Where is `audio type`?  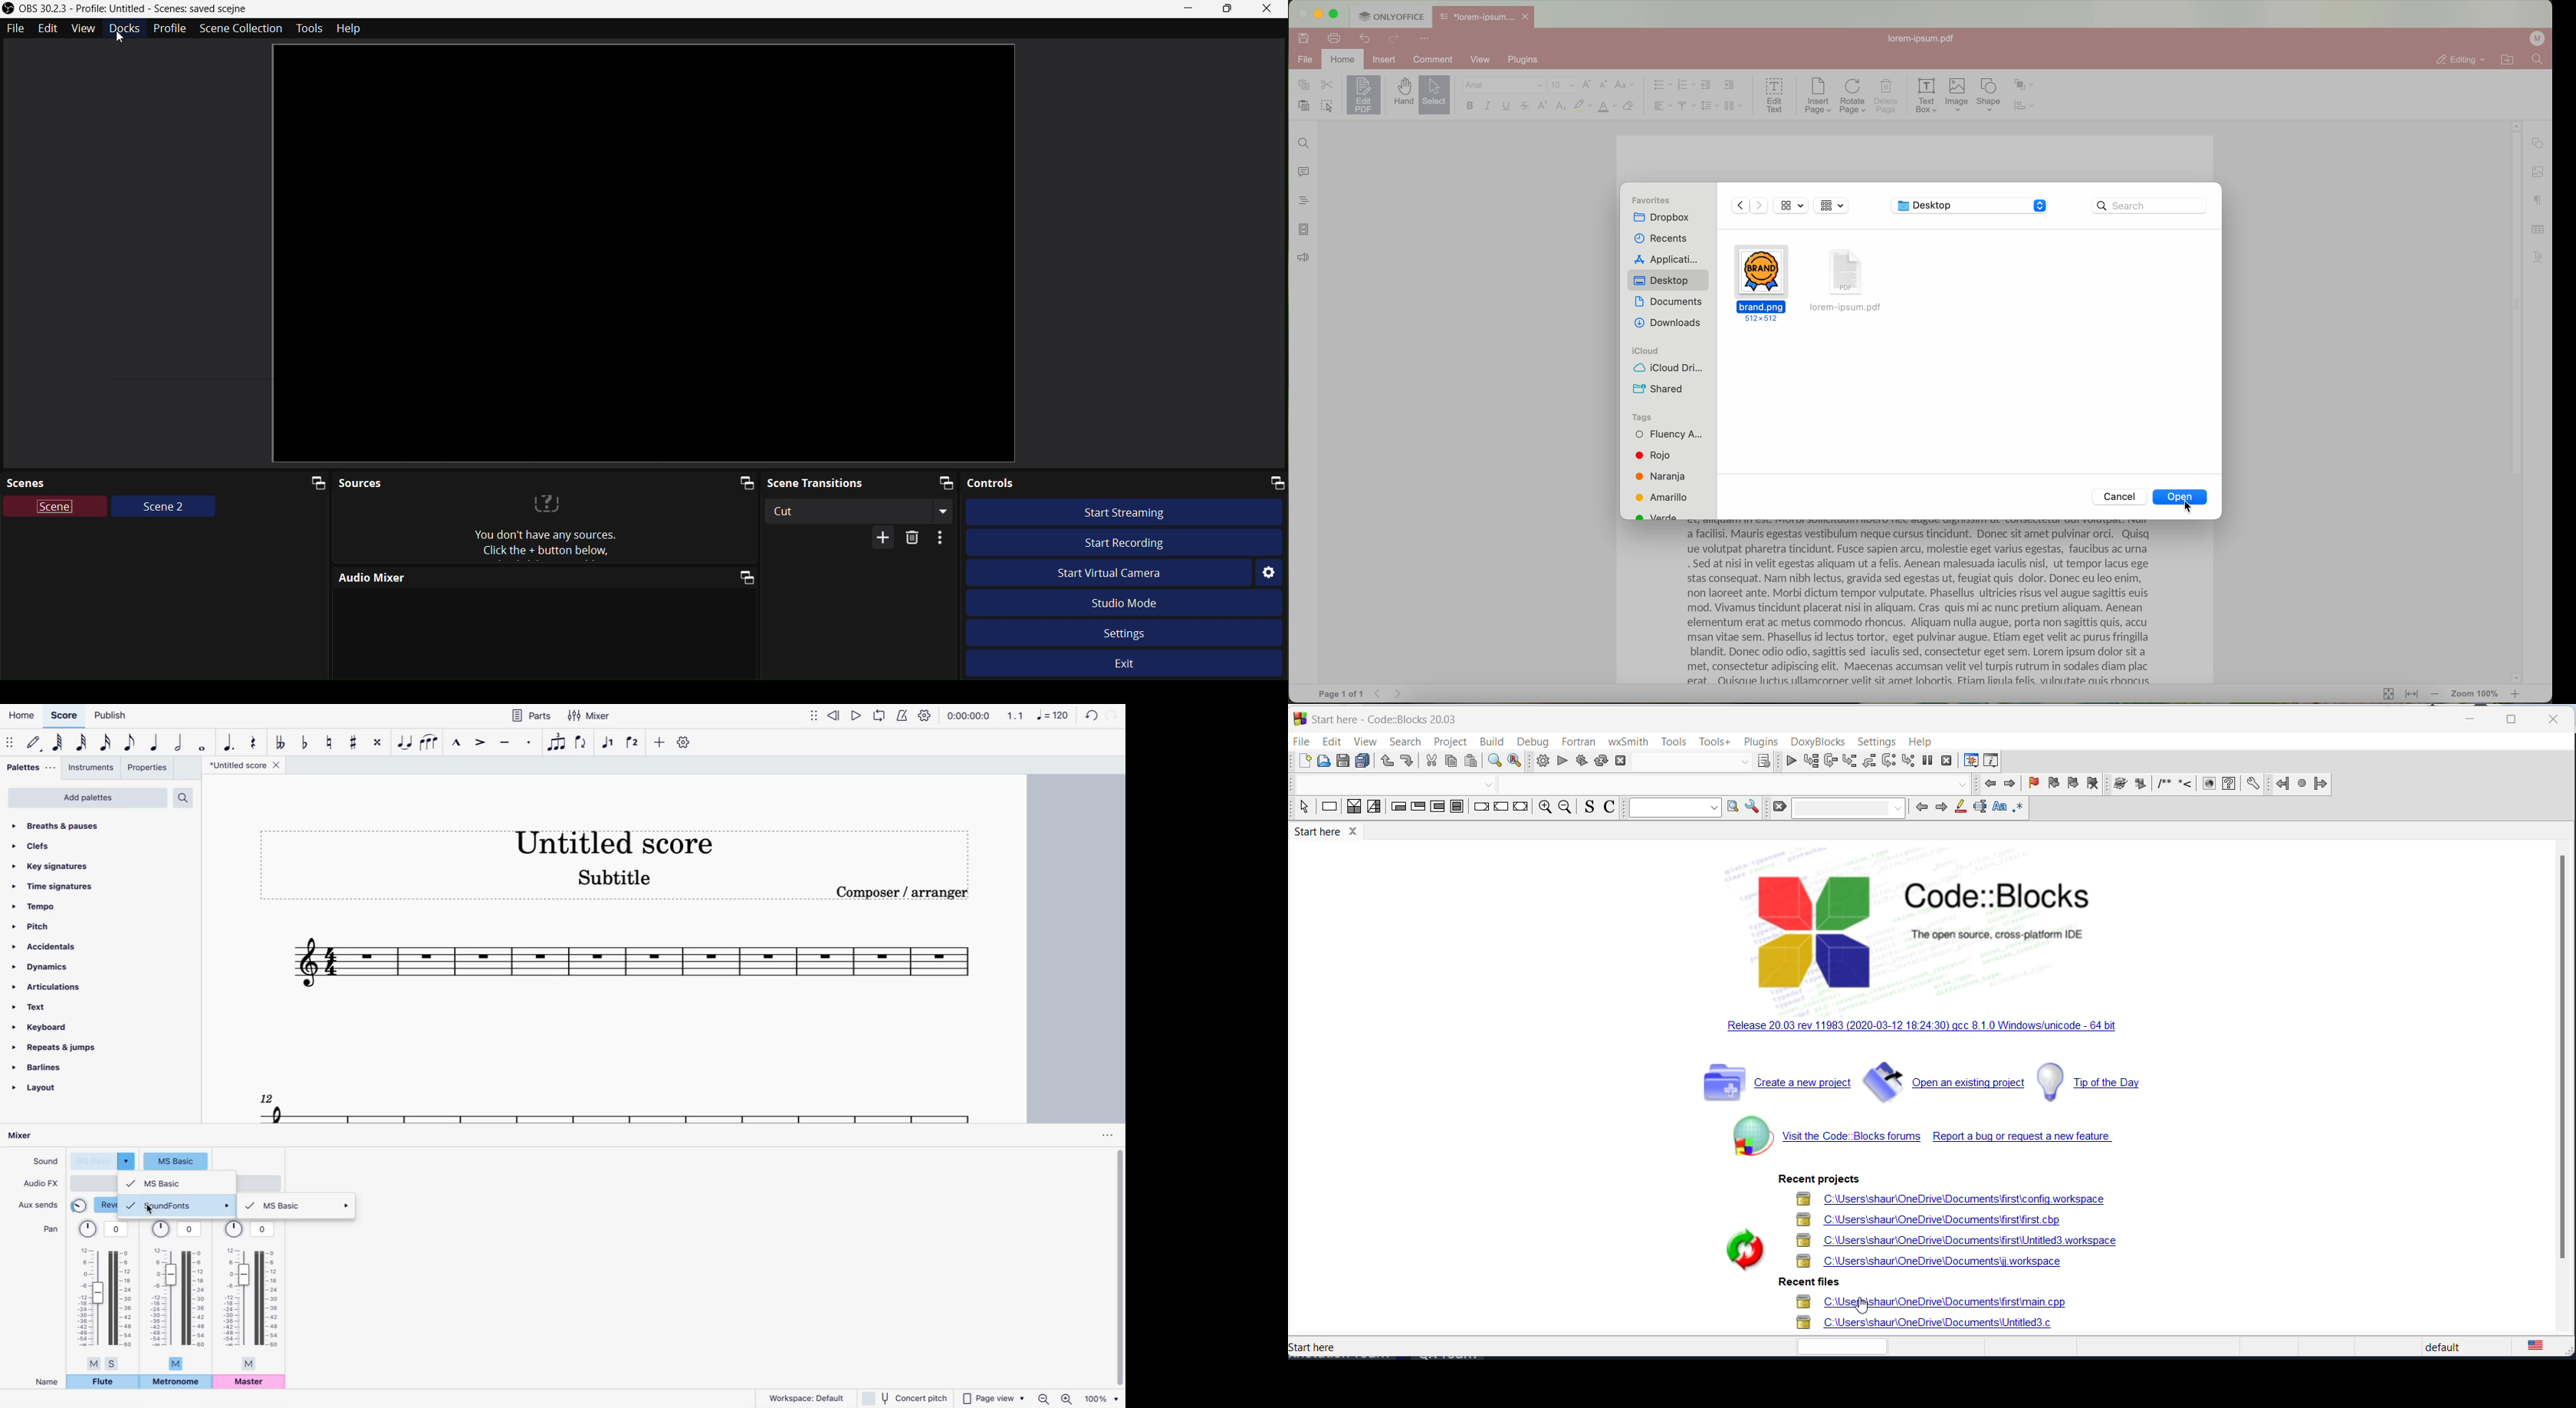 audio type is located at coordinates (94, 1183).